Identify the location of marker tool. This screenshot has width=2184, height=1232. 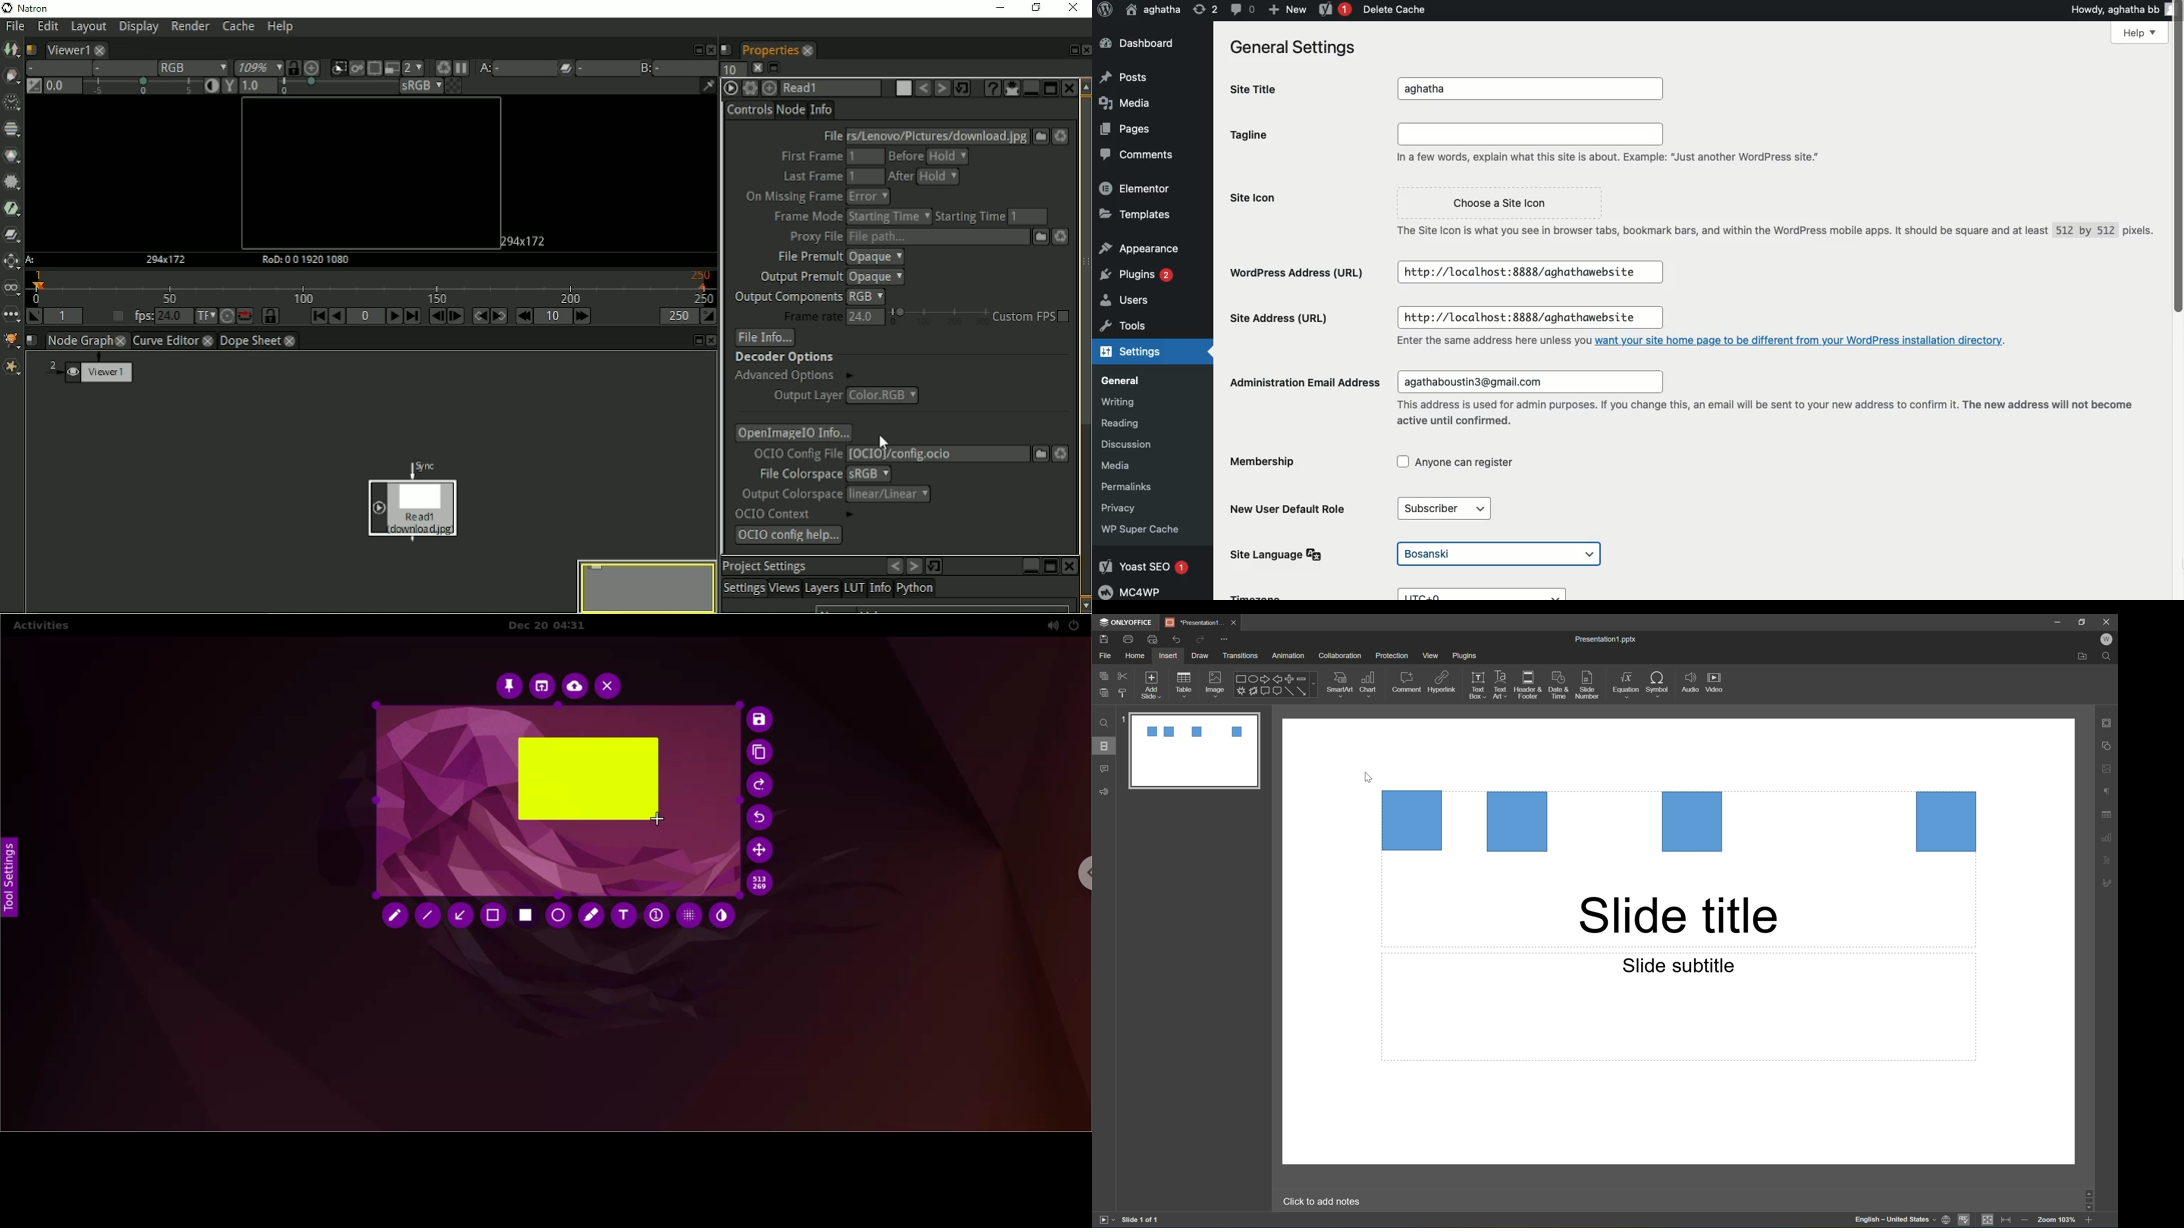
(591, 918).